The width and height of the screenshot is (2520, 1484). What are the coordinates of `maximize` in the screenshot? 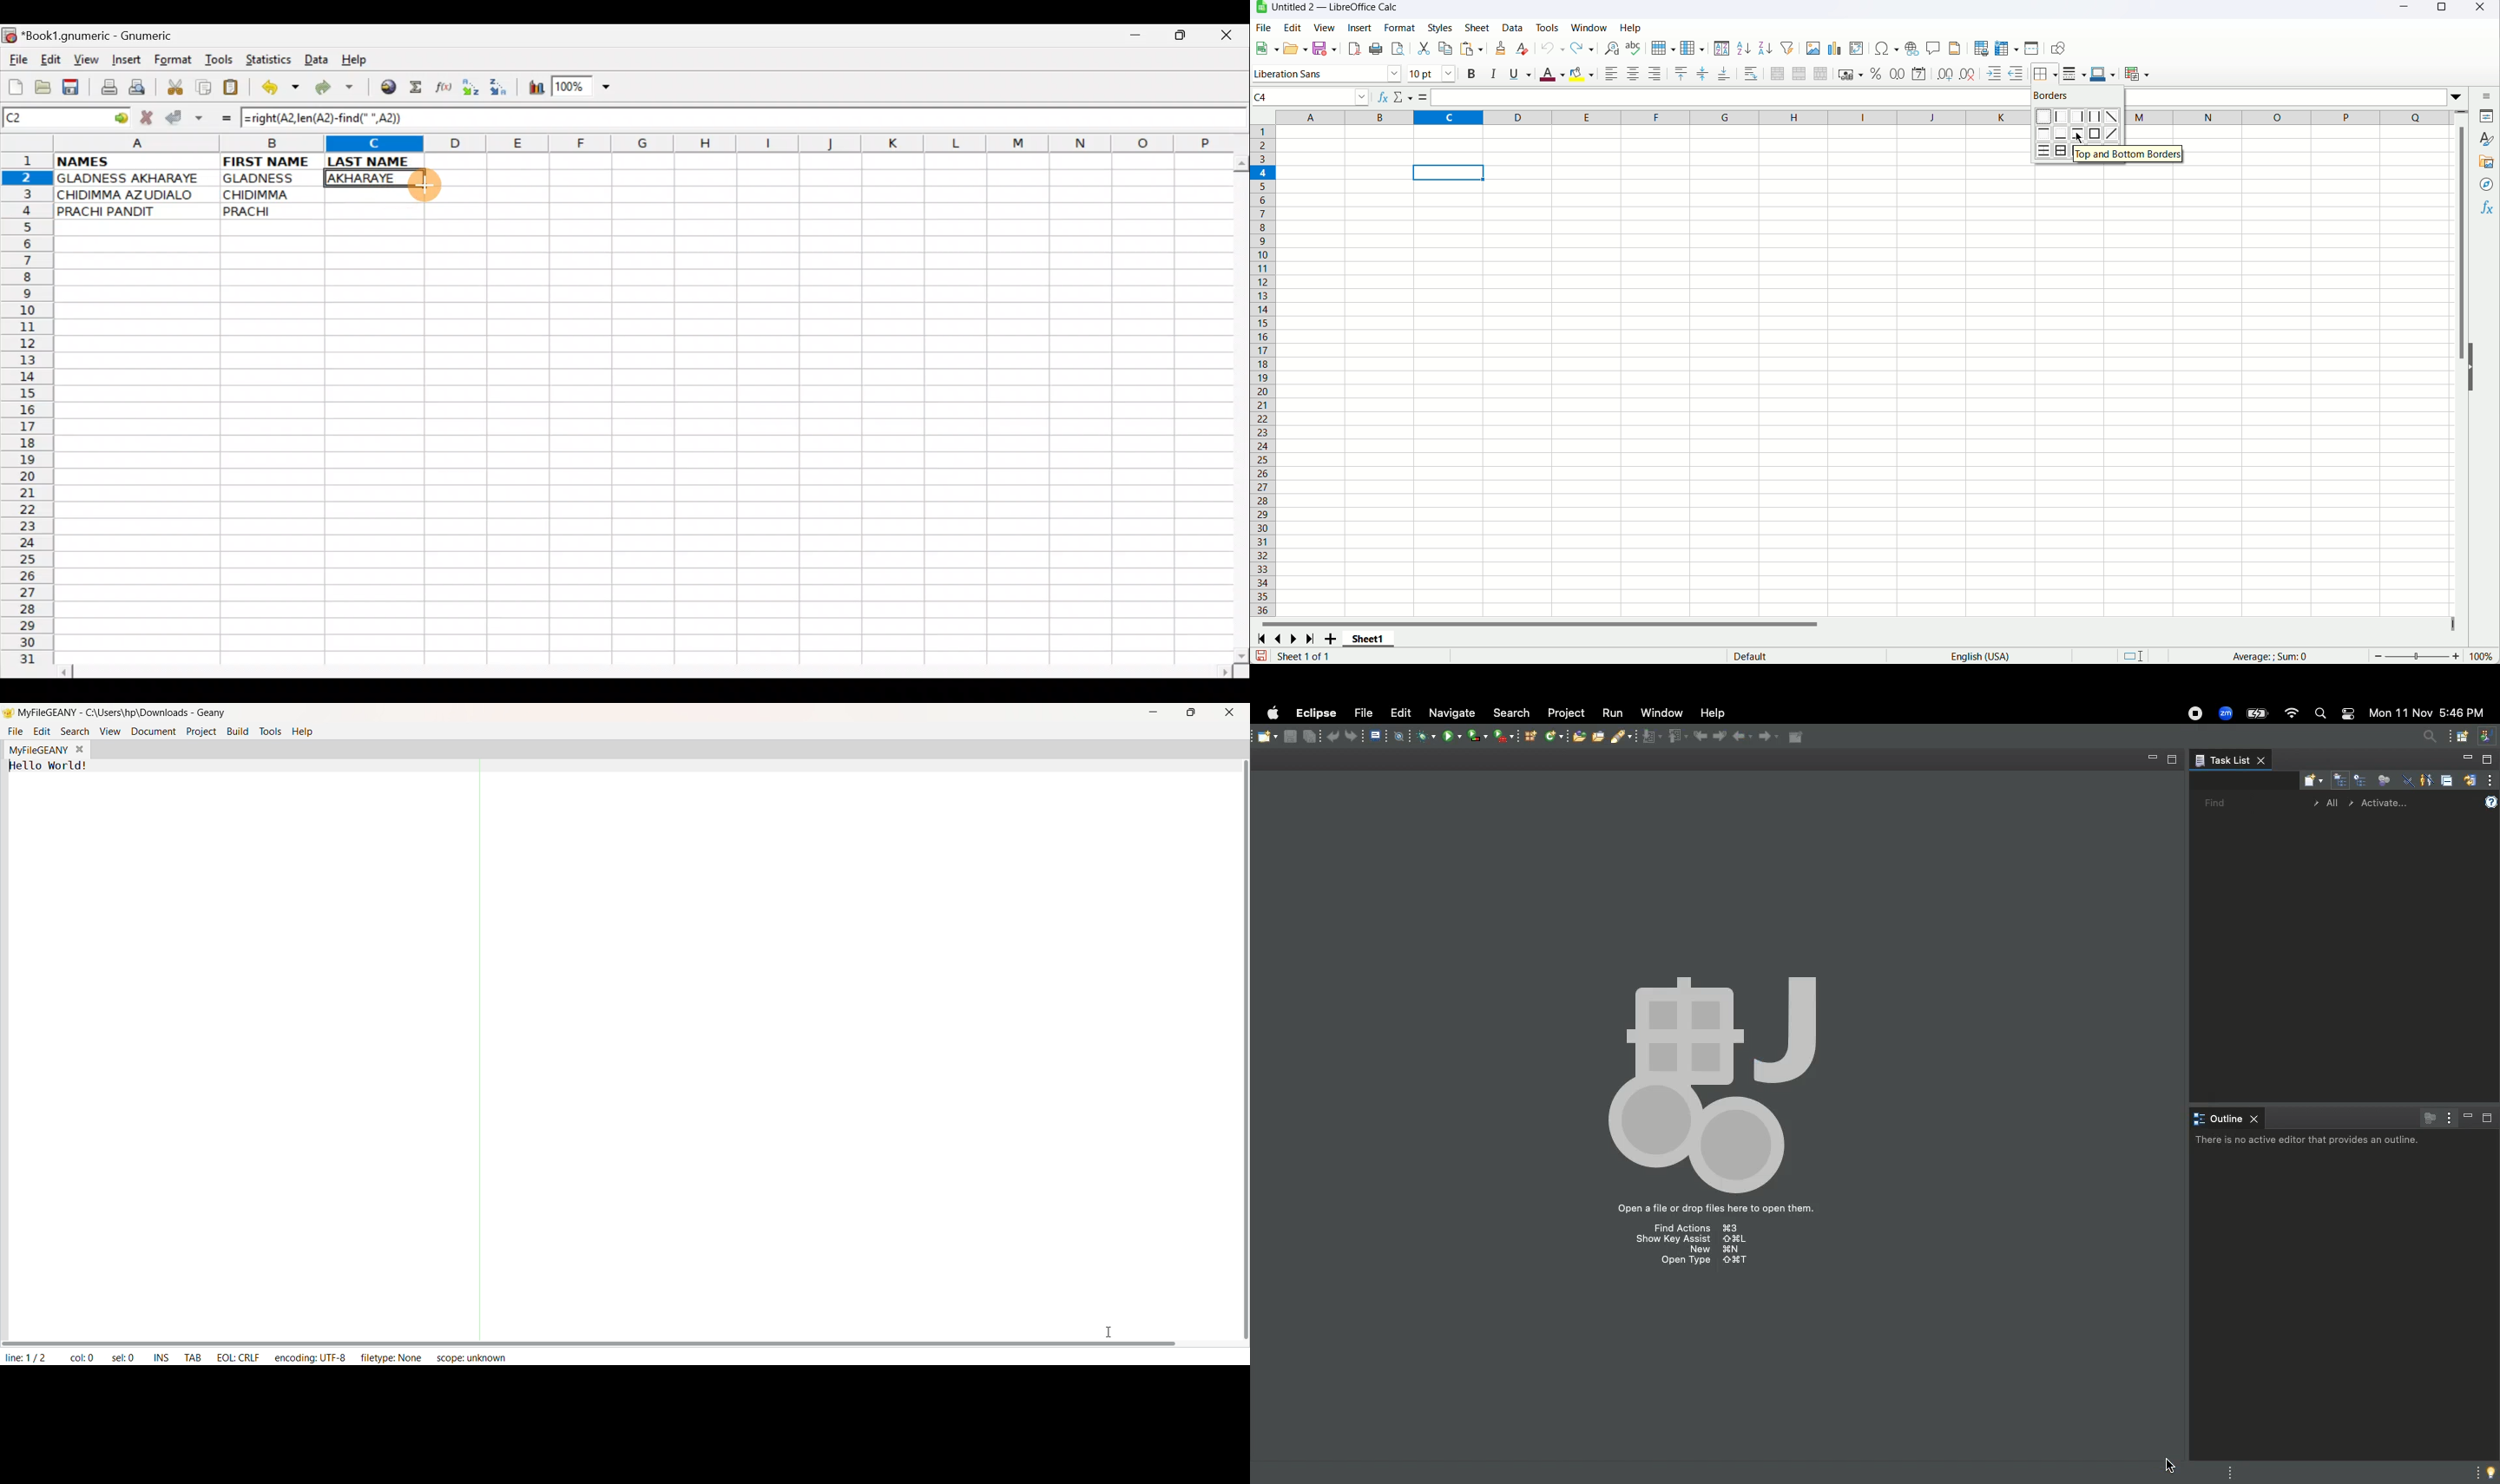 It's located at (1278, 739).